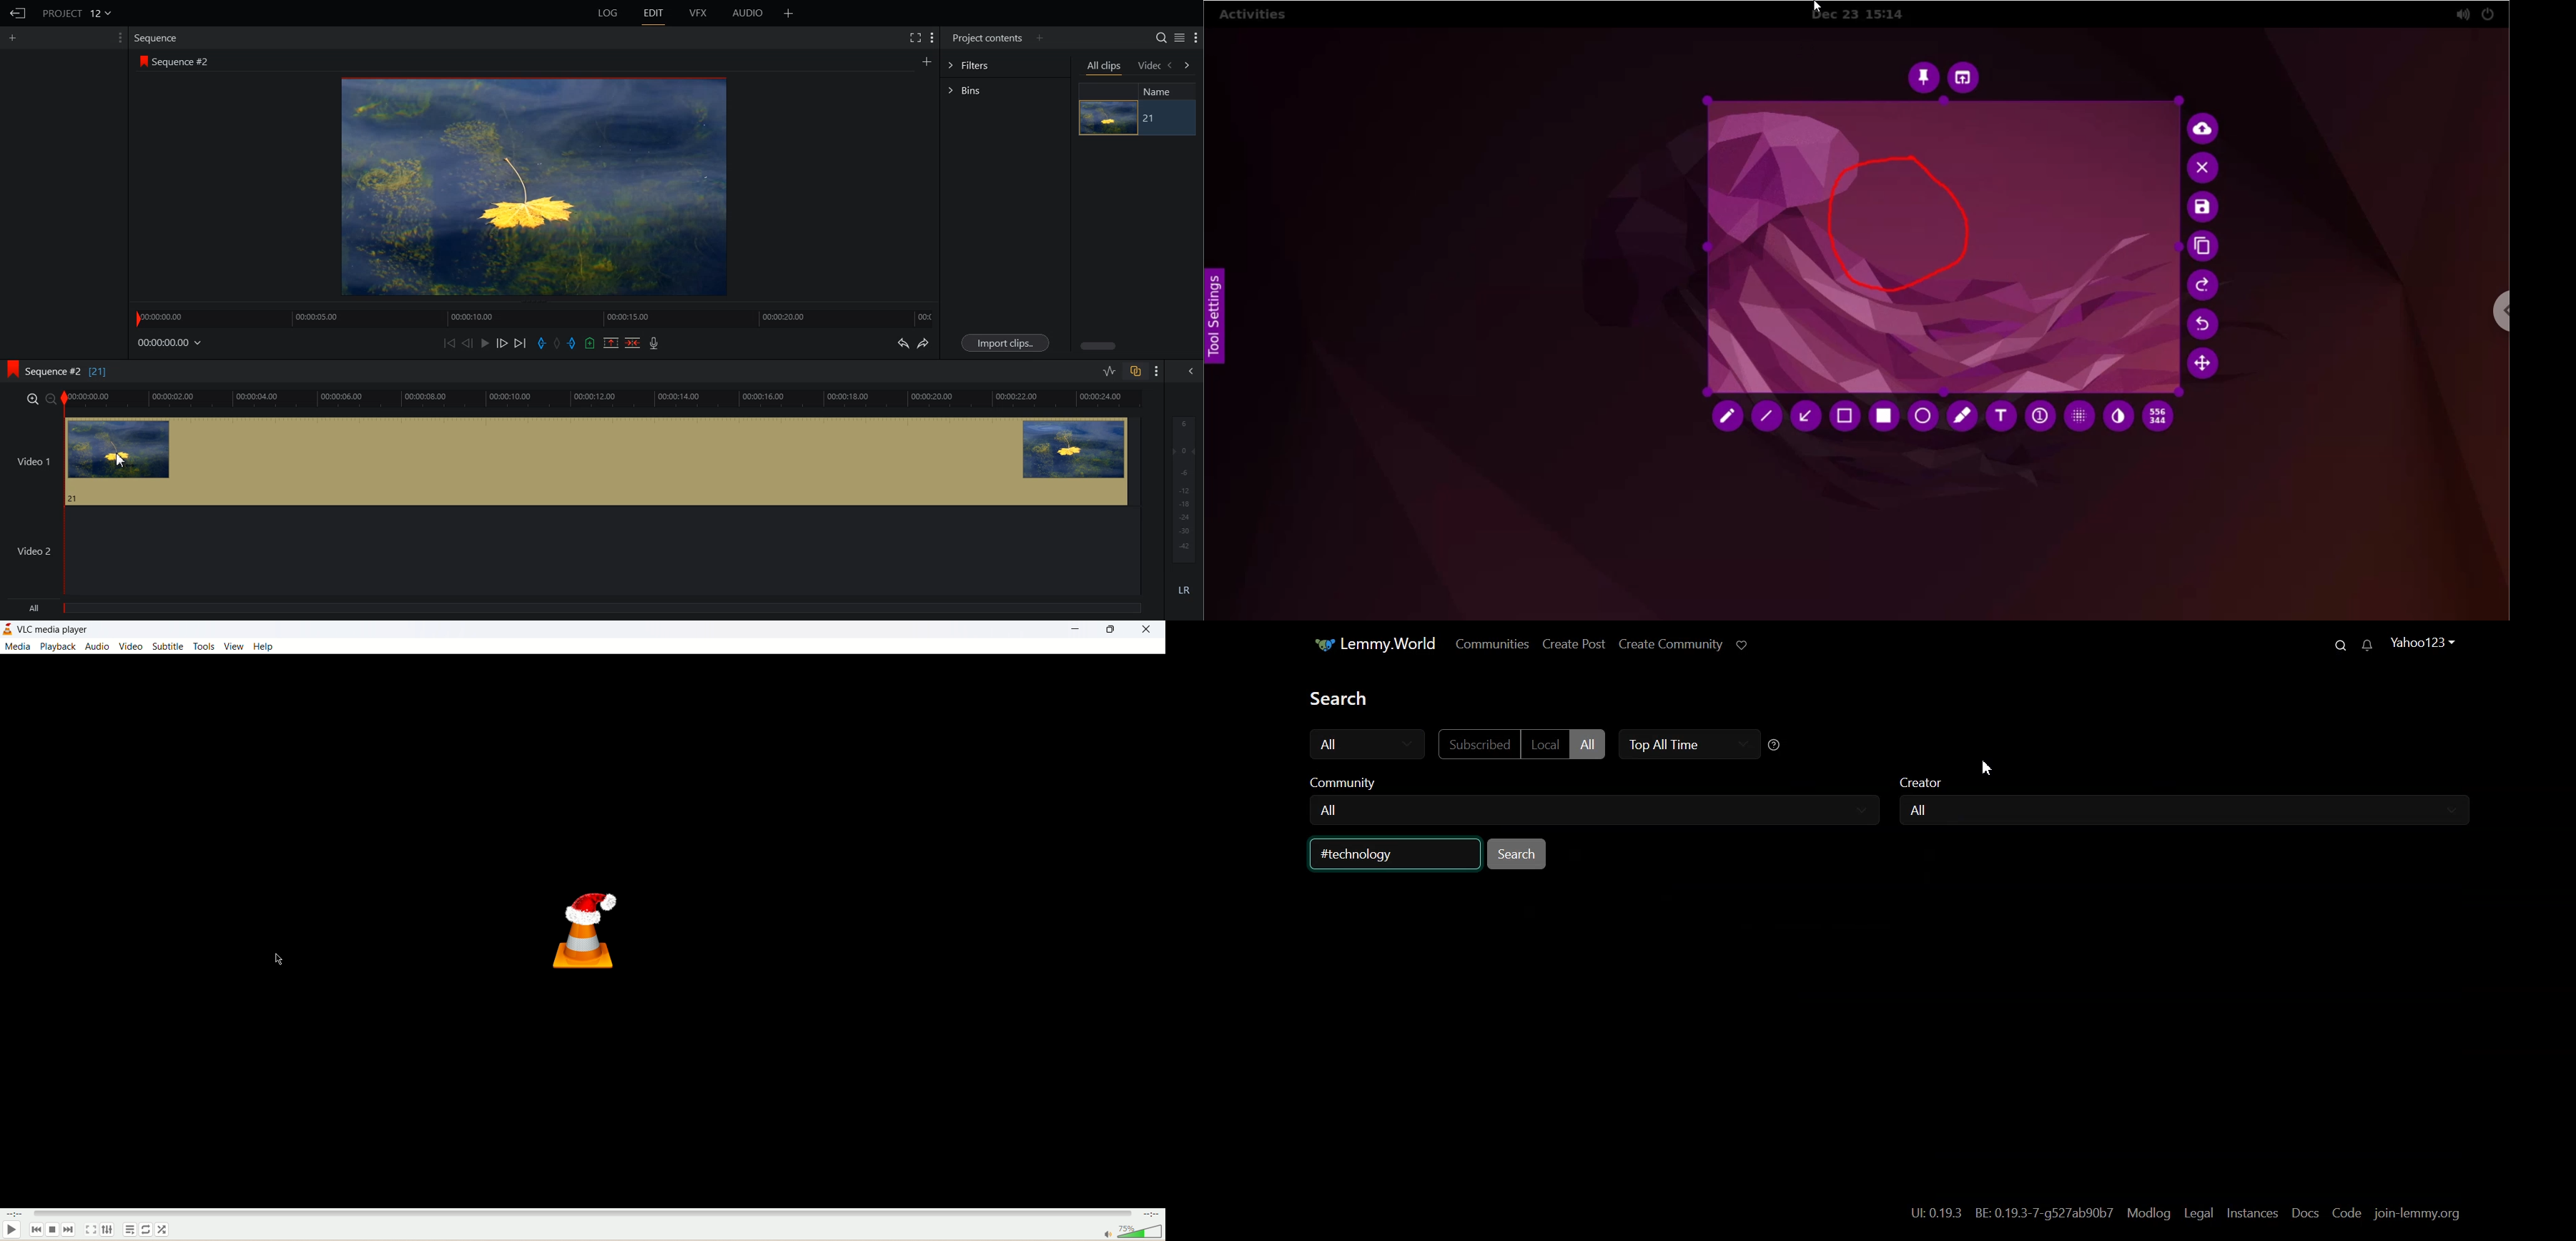  What do you see at coordinates (2417, 1215) in the screenshot?
I see `join-lemmy.org` at bounding box center [2417, 1215].